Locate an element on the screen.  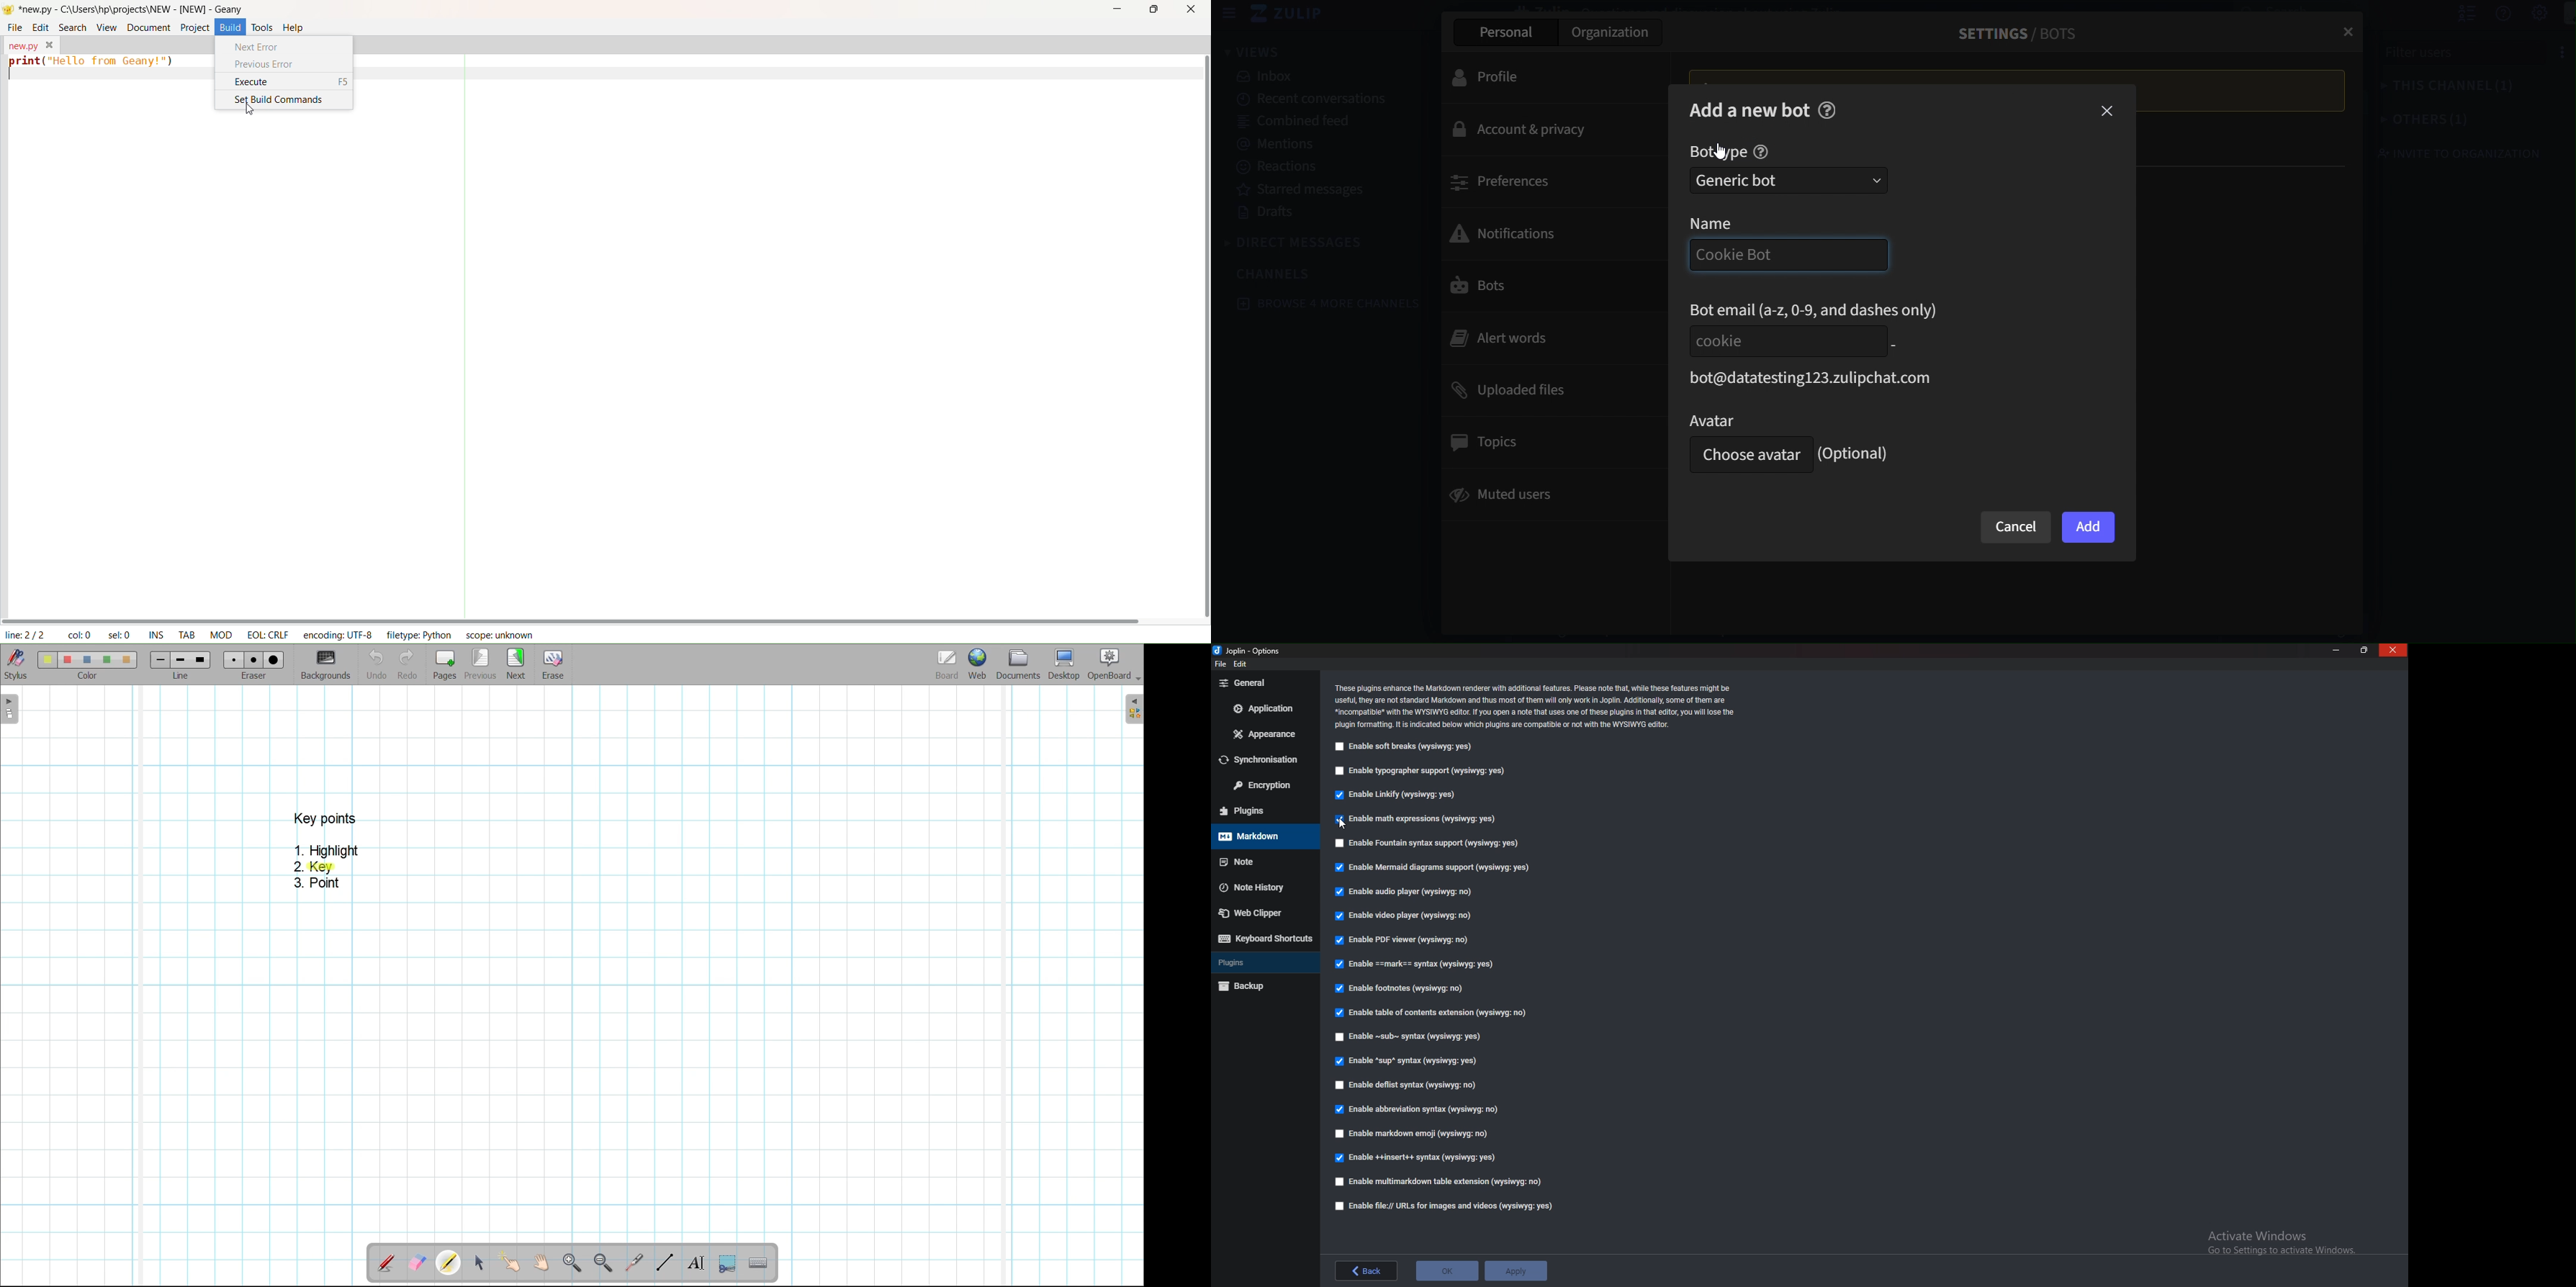
hide user list is located at coordinates (2450, 14).